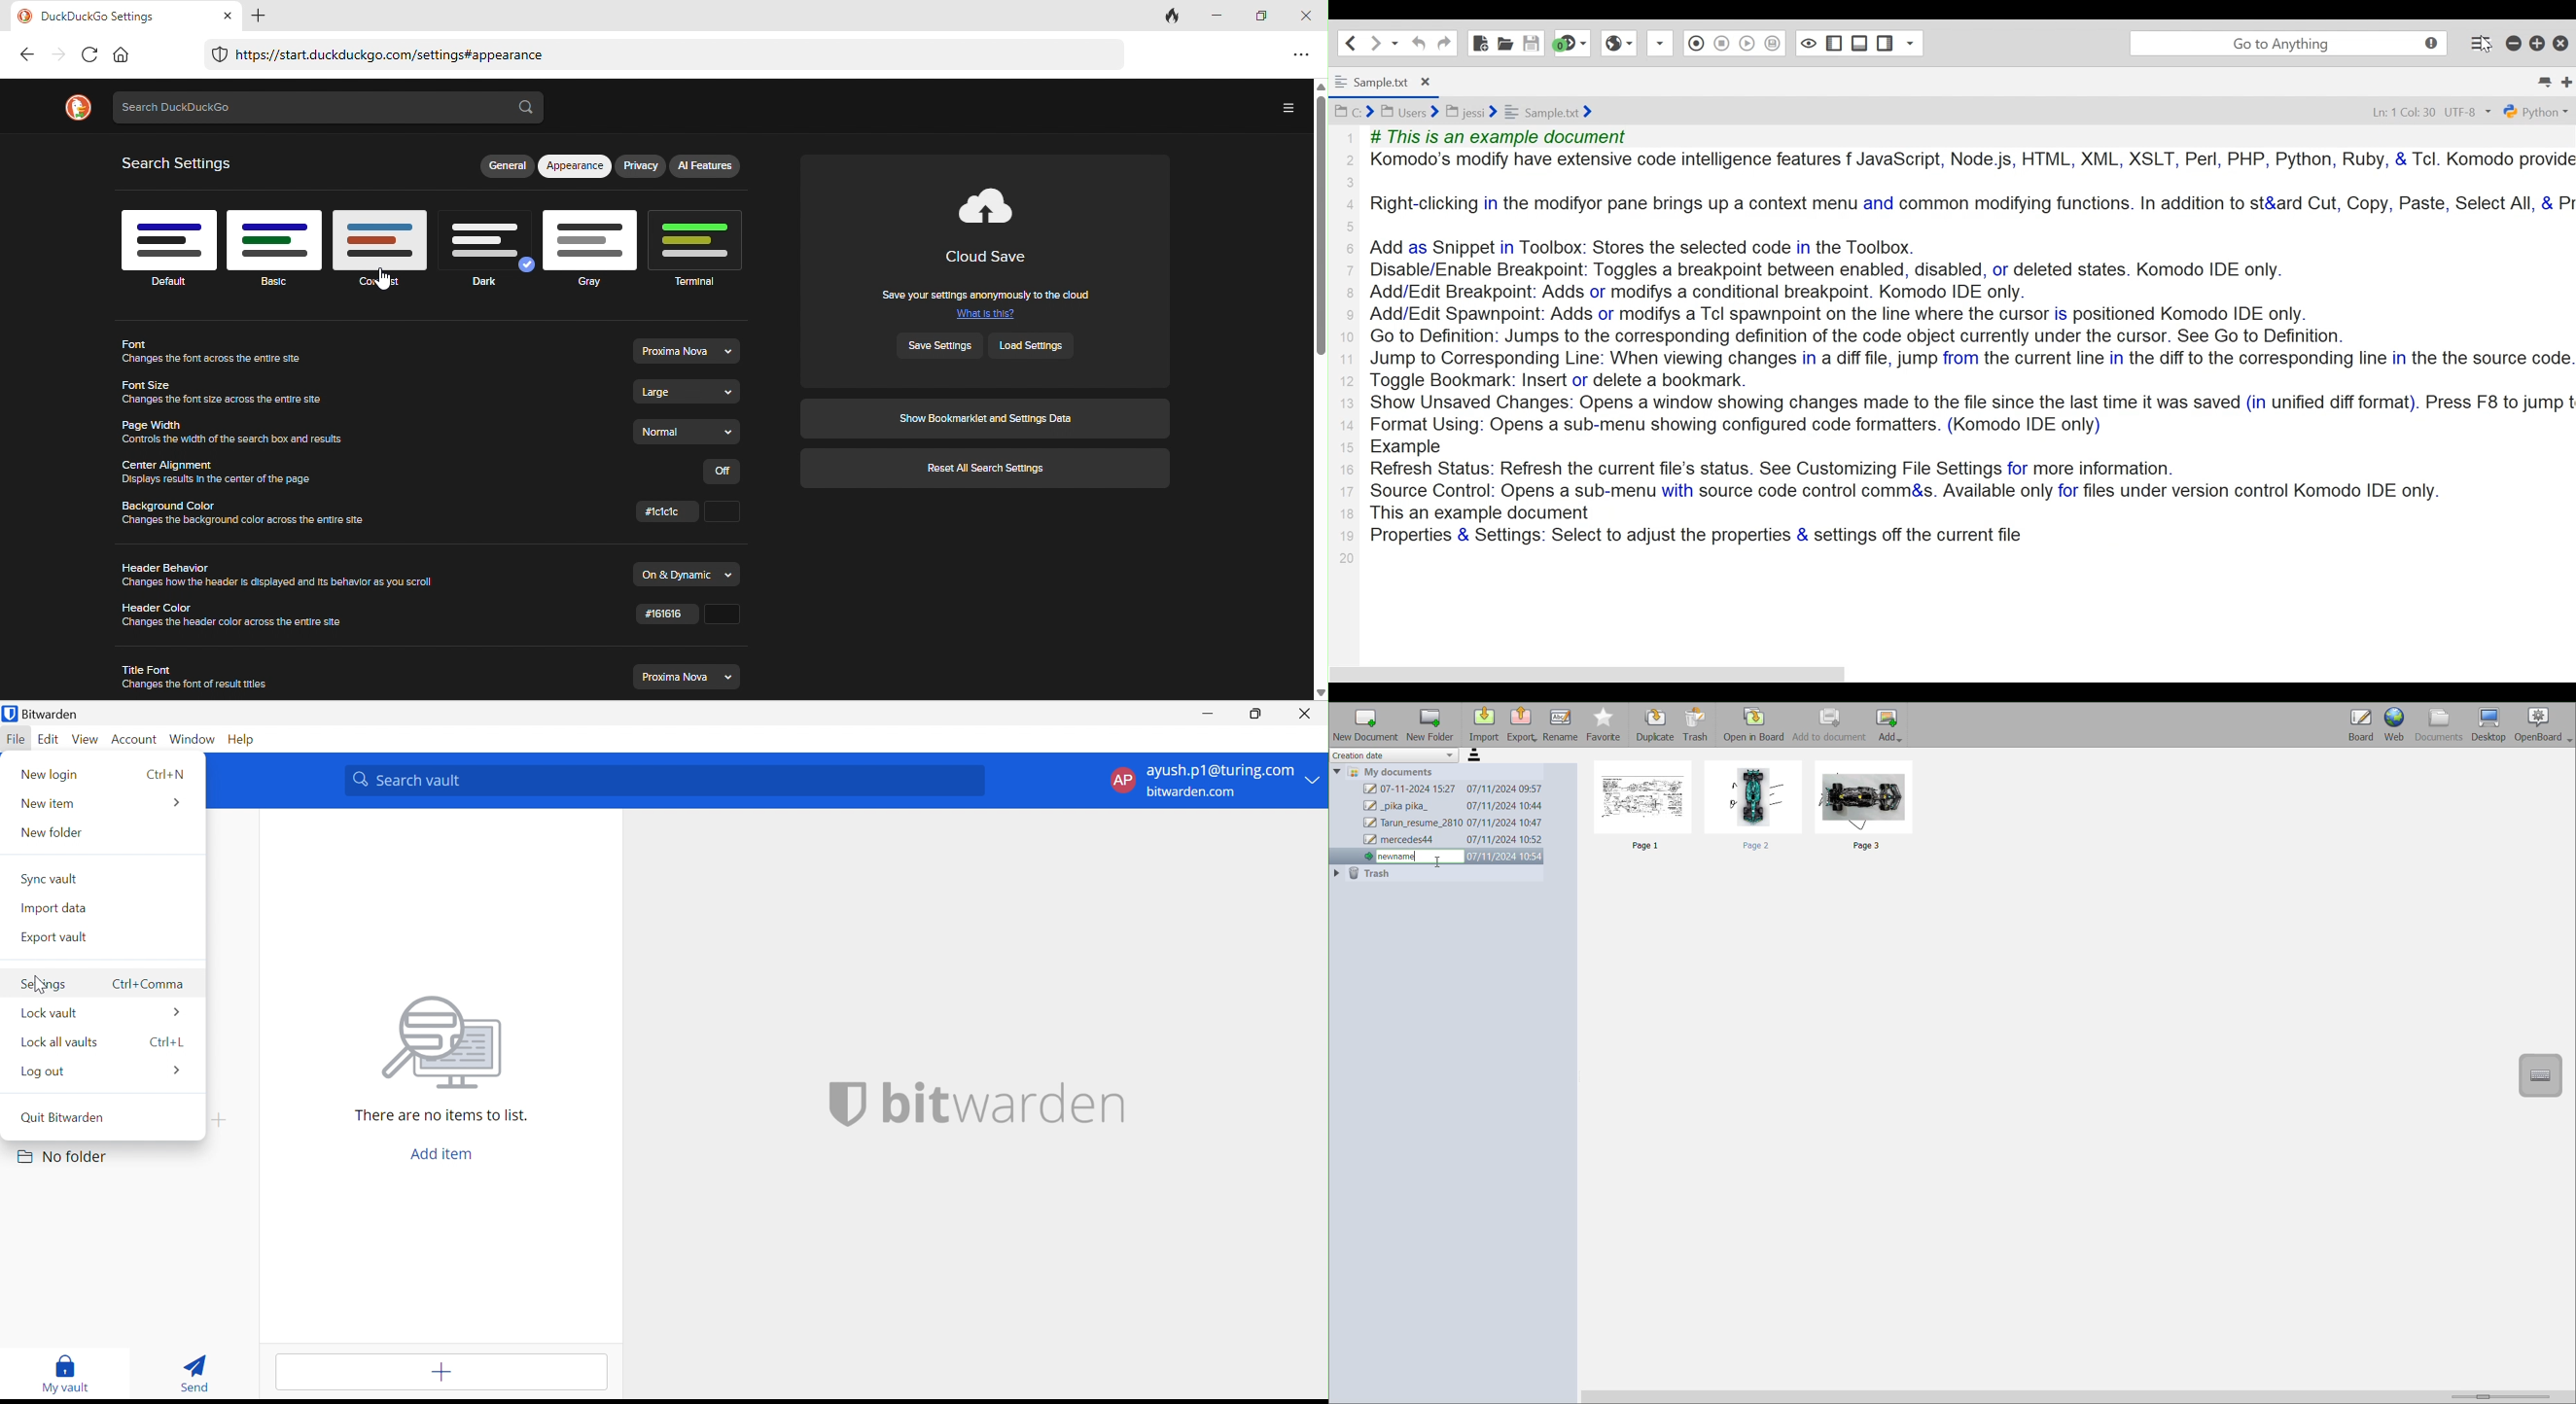  What do you see at coordinates (690, 512) in the screenshot?
I see `click` at bounding box center [690, 512].